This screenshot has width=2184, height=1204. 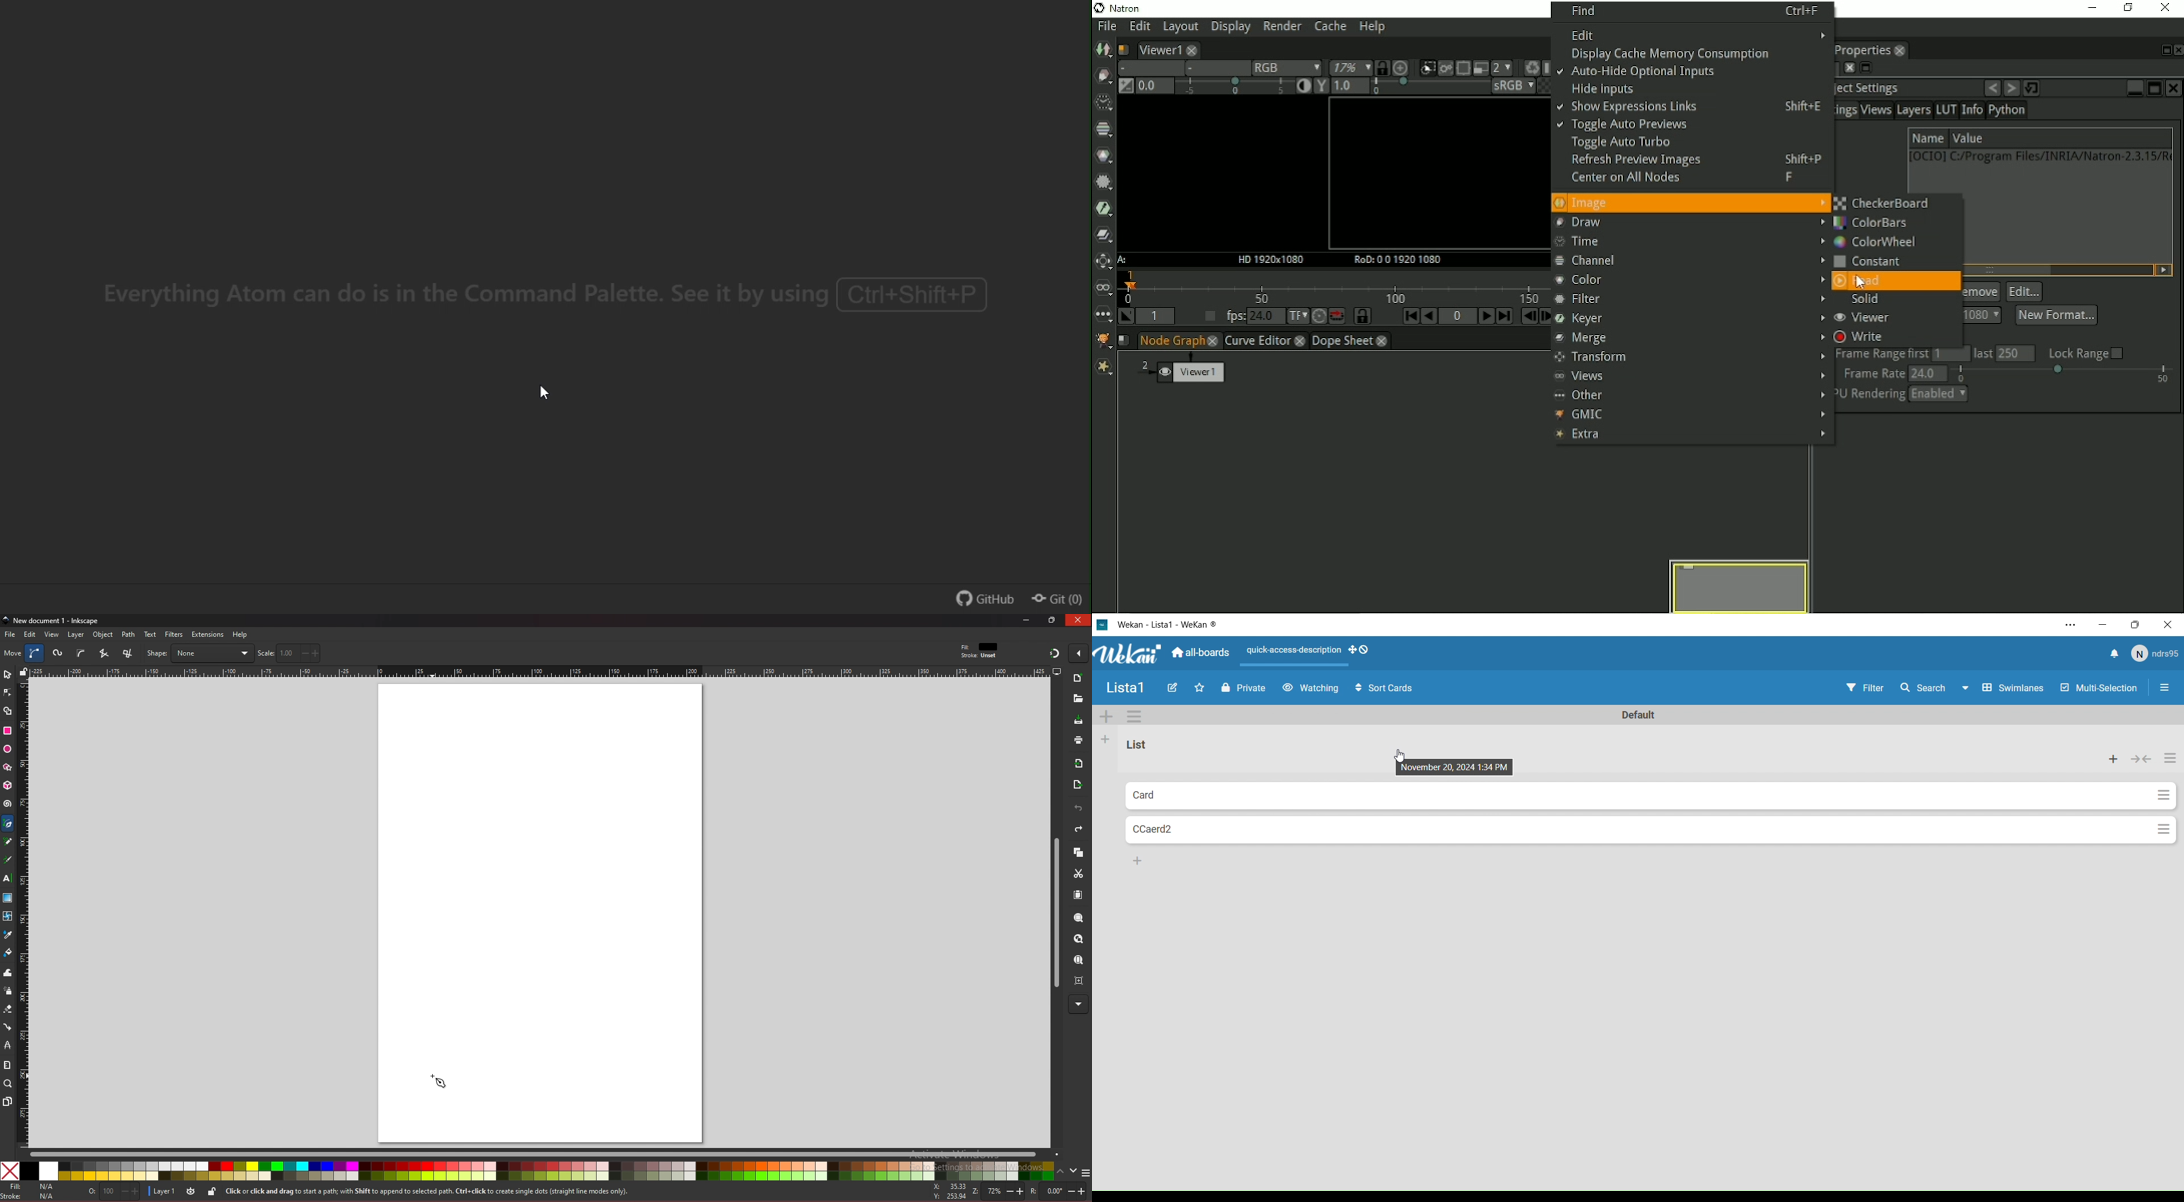 What do you see at coordinates (1313, 316) in the screenshot?
I see `Turbo mode` at bounding box center [1313, 316].